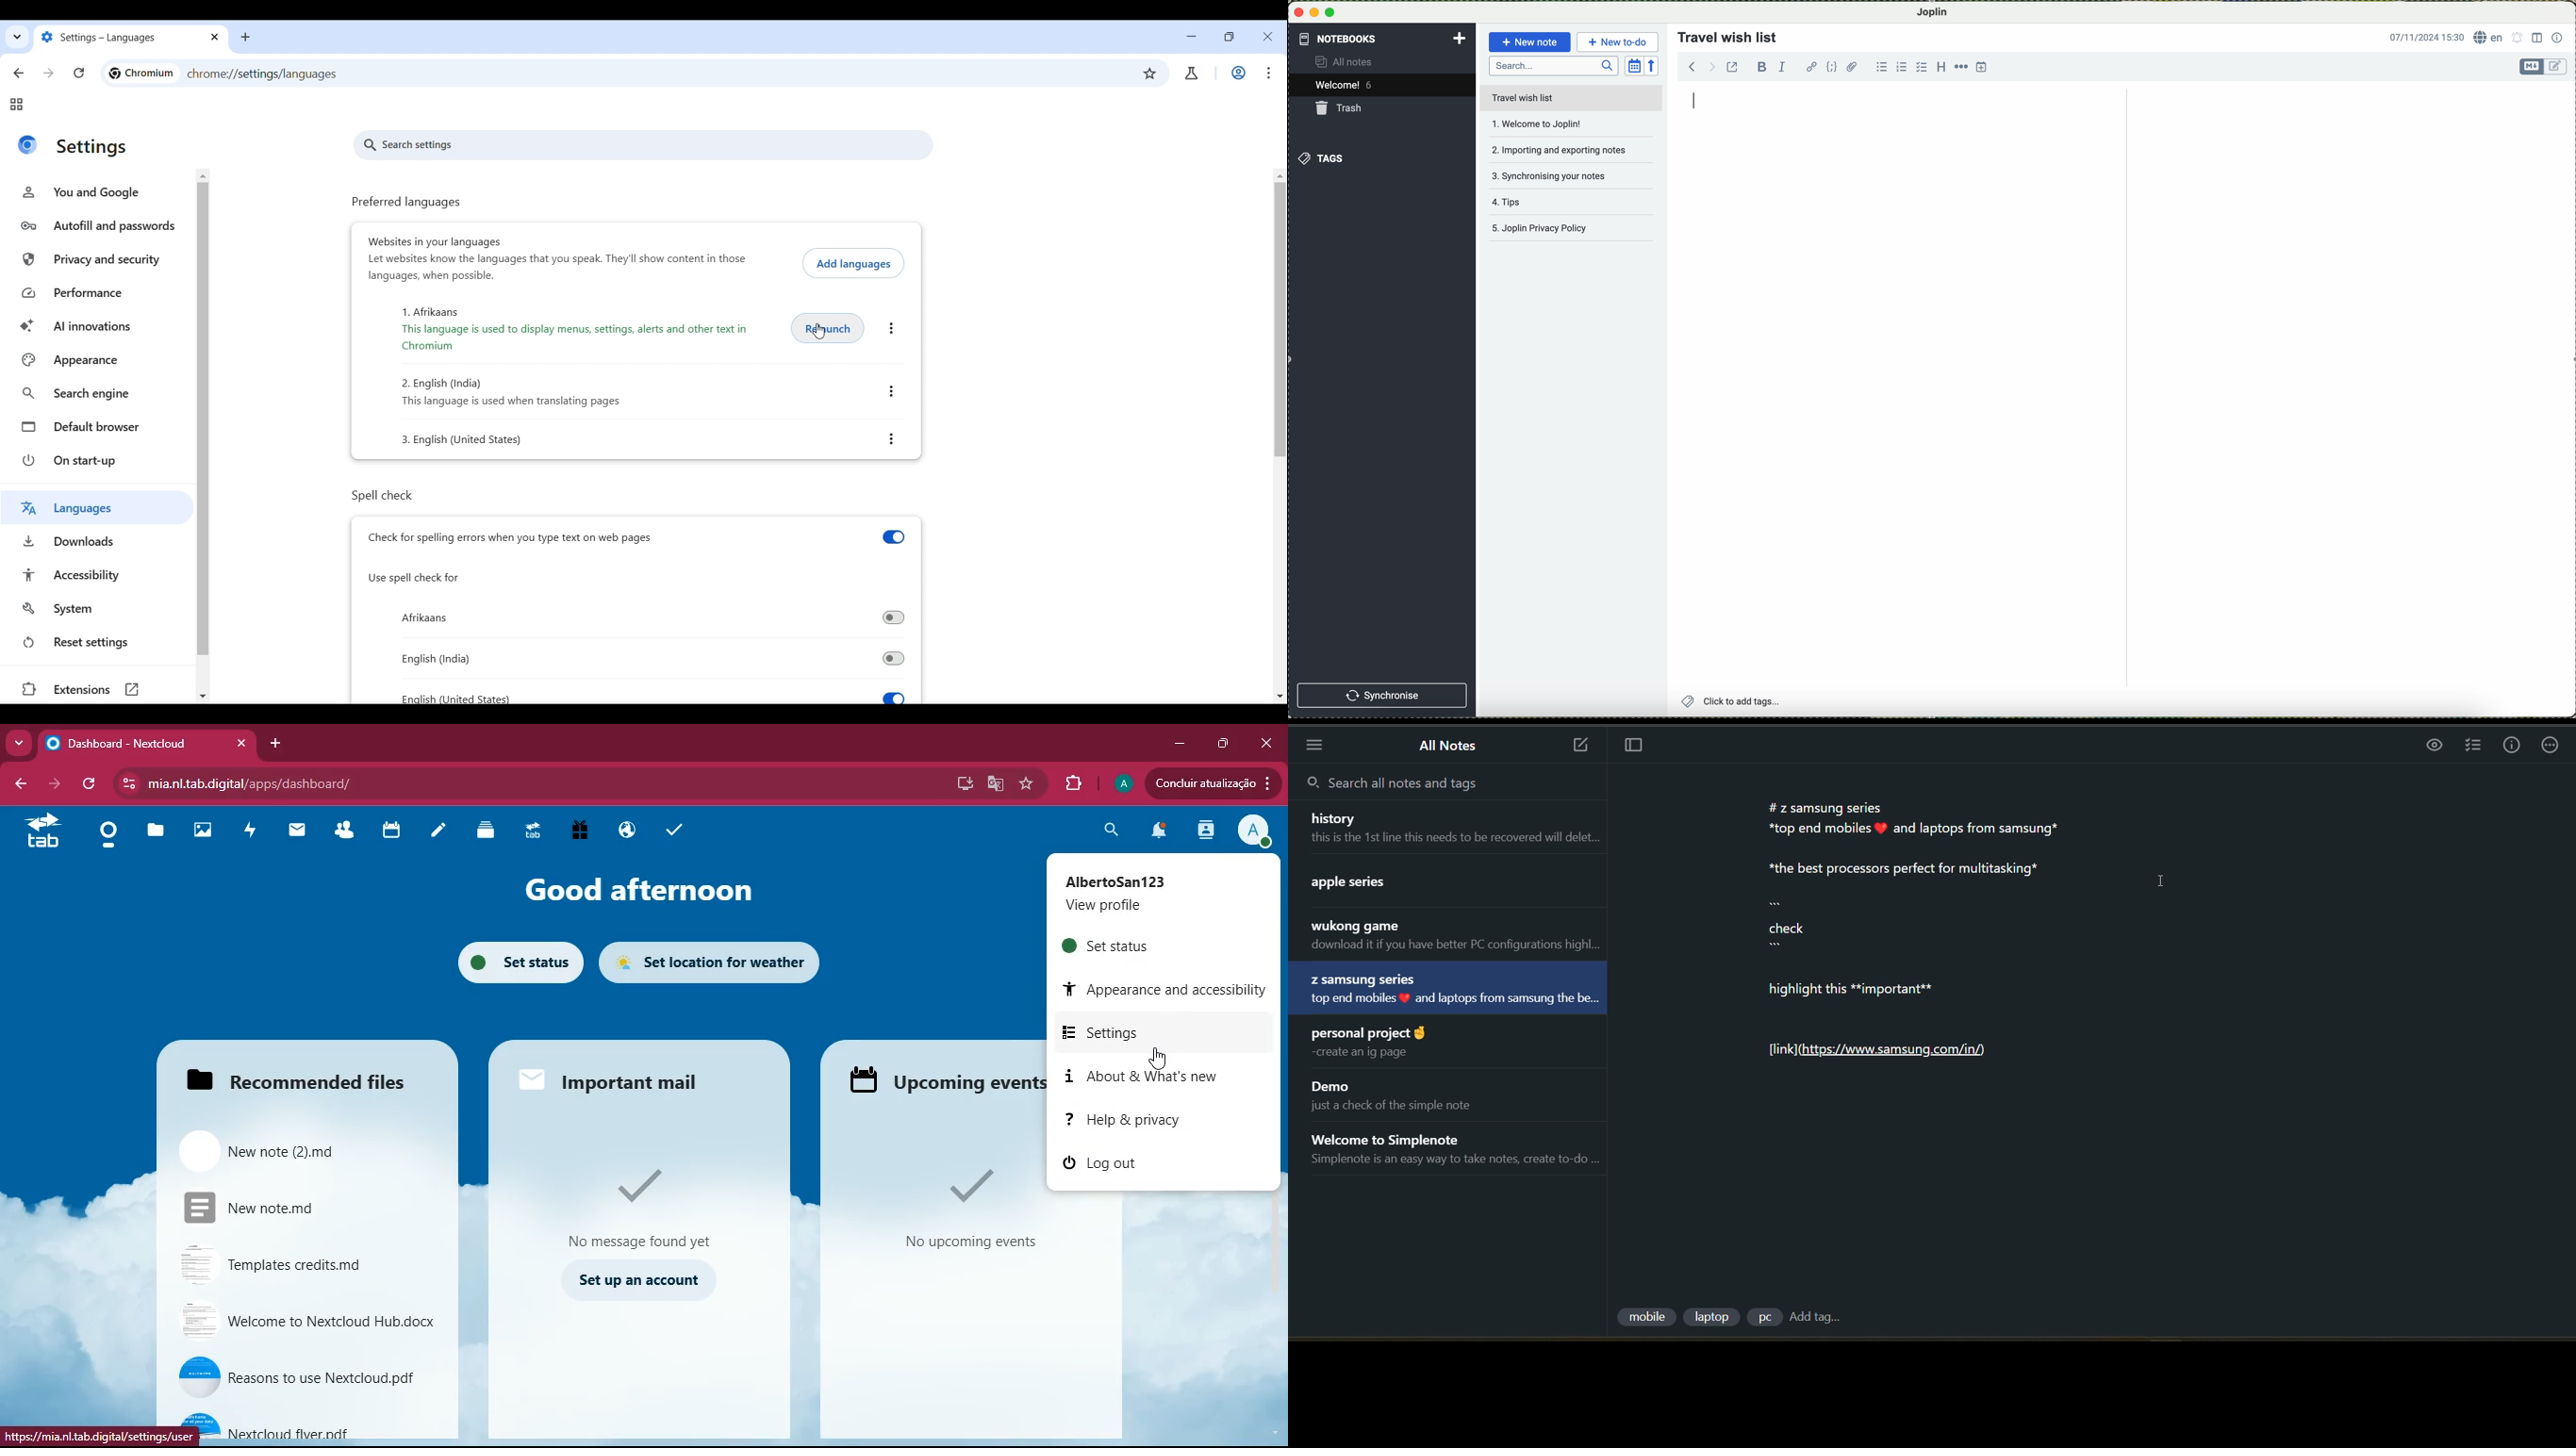 The height and width of the screenshot is (1456, 2576). Describe the element at coordinates (1960, 66) in the screenshot. I see `horizontal rule` at that location.